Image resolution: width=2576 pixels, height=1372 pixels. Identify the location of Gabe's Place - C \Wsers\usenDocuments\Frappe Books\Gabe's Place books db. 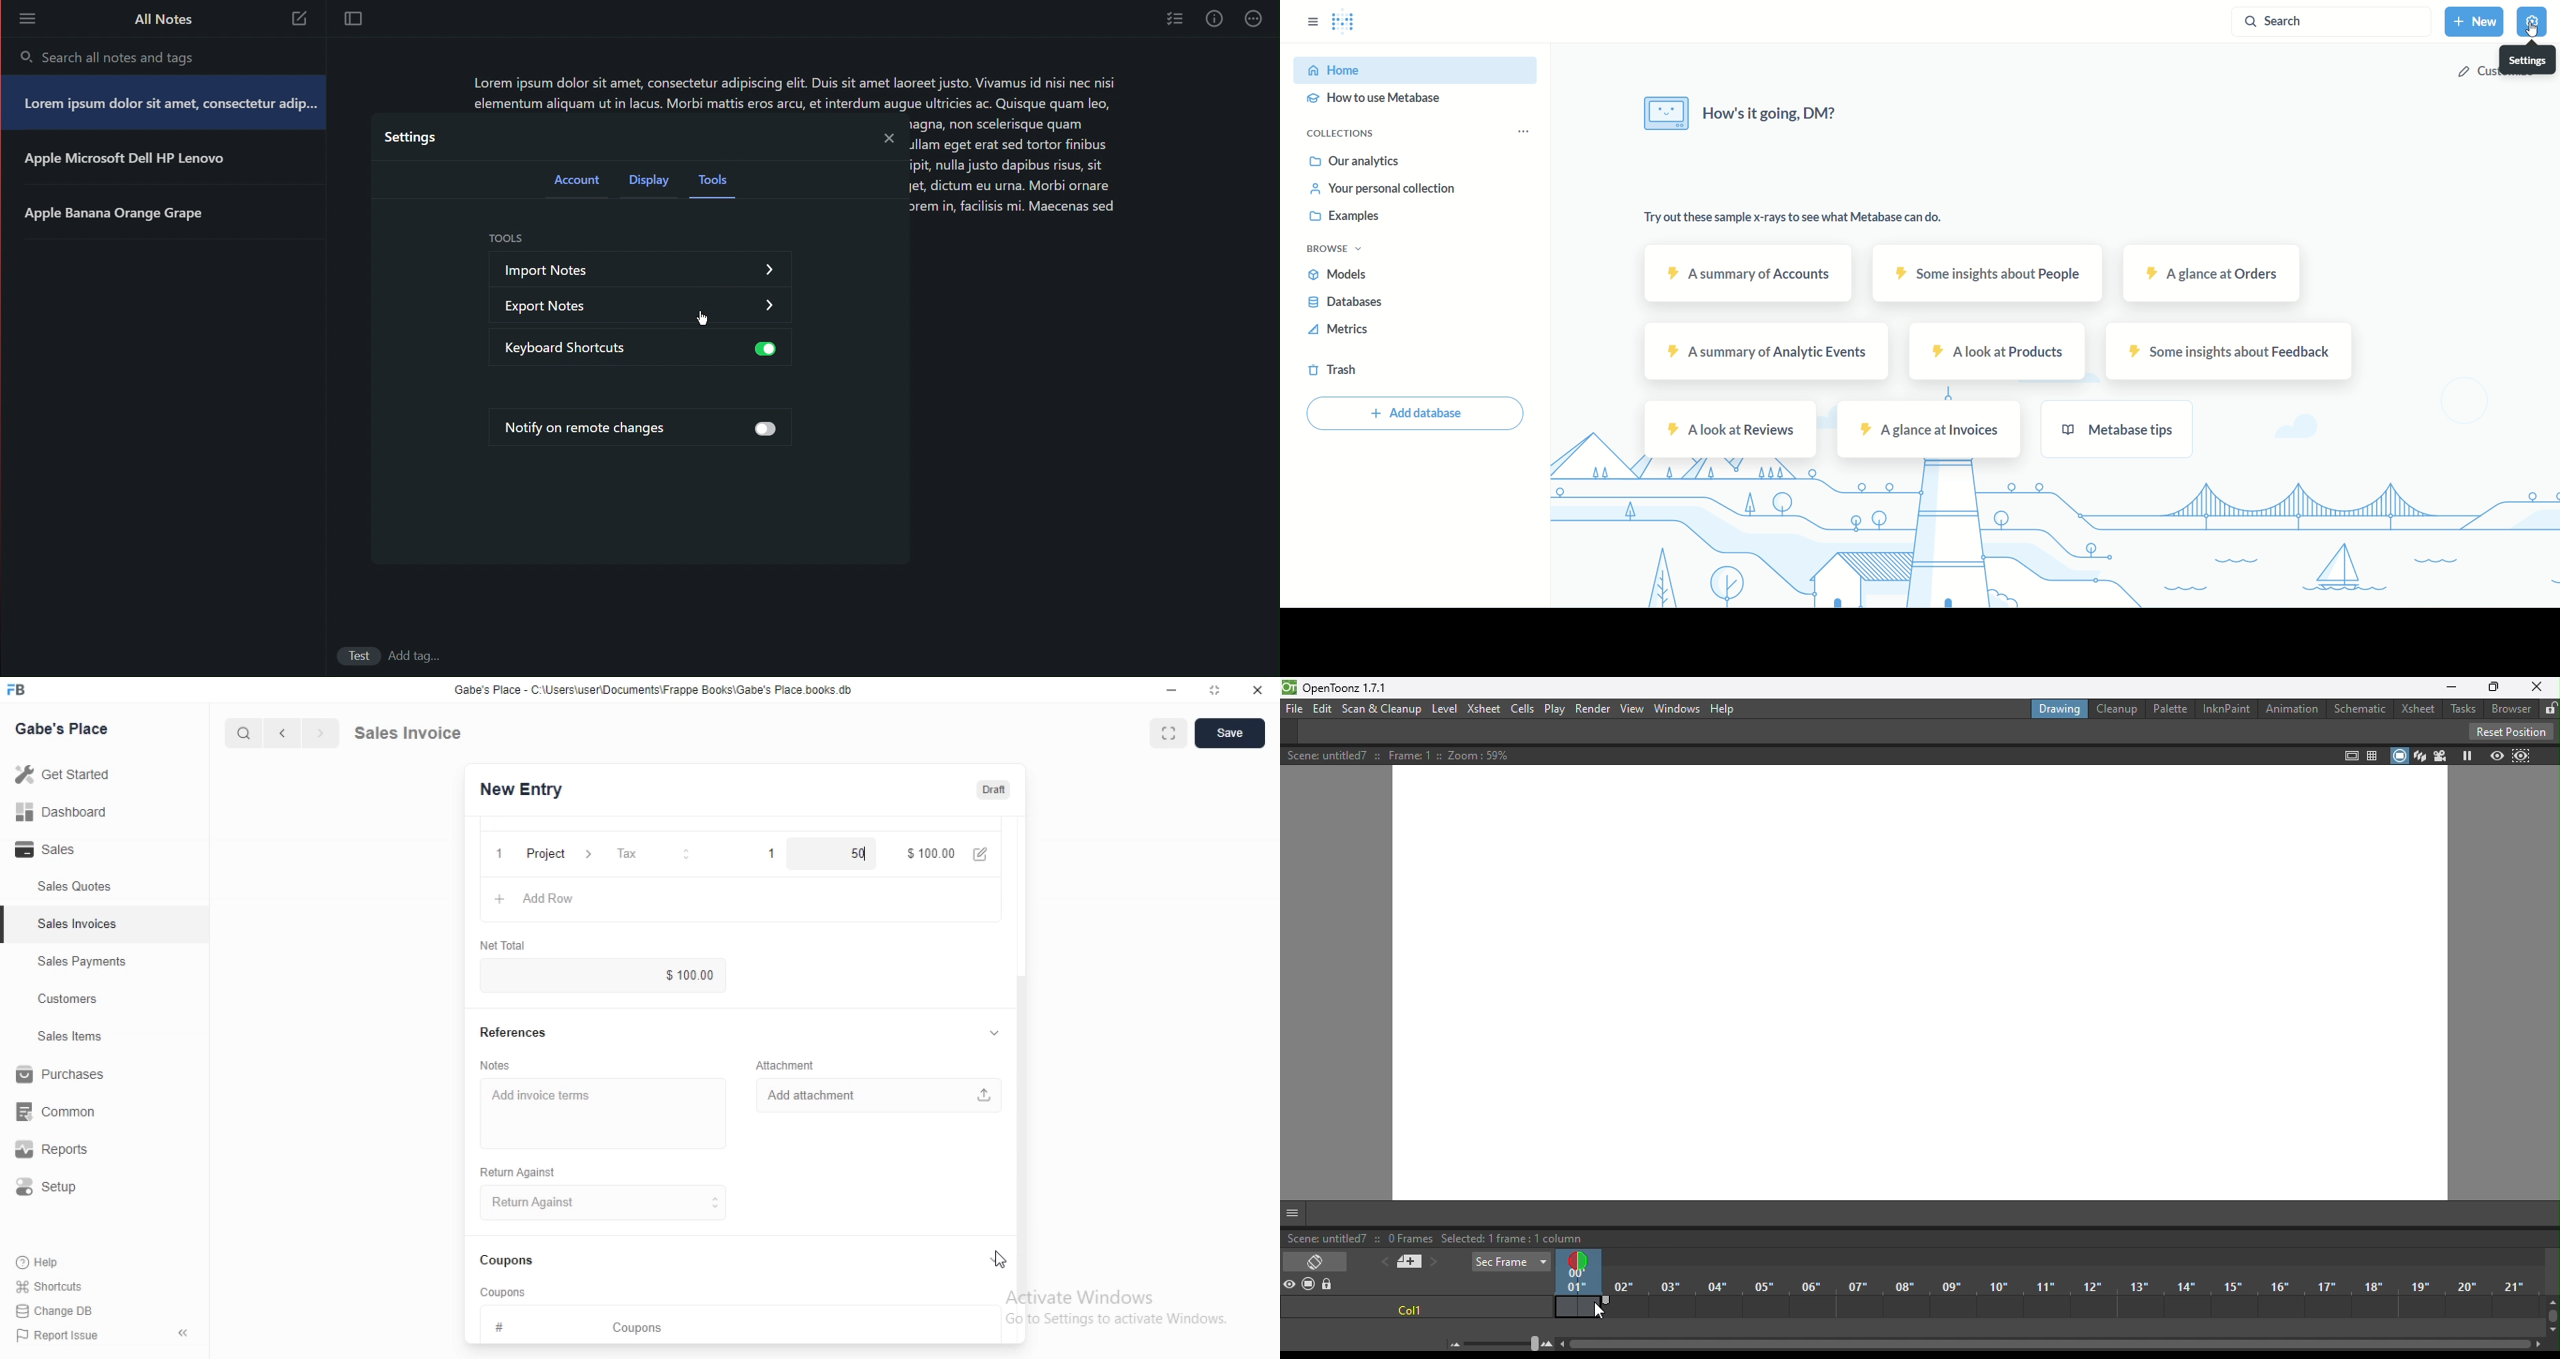
(658, 693).